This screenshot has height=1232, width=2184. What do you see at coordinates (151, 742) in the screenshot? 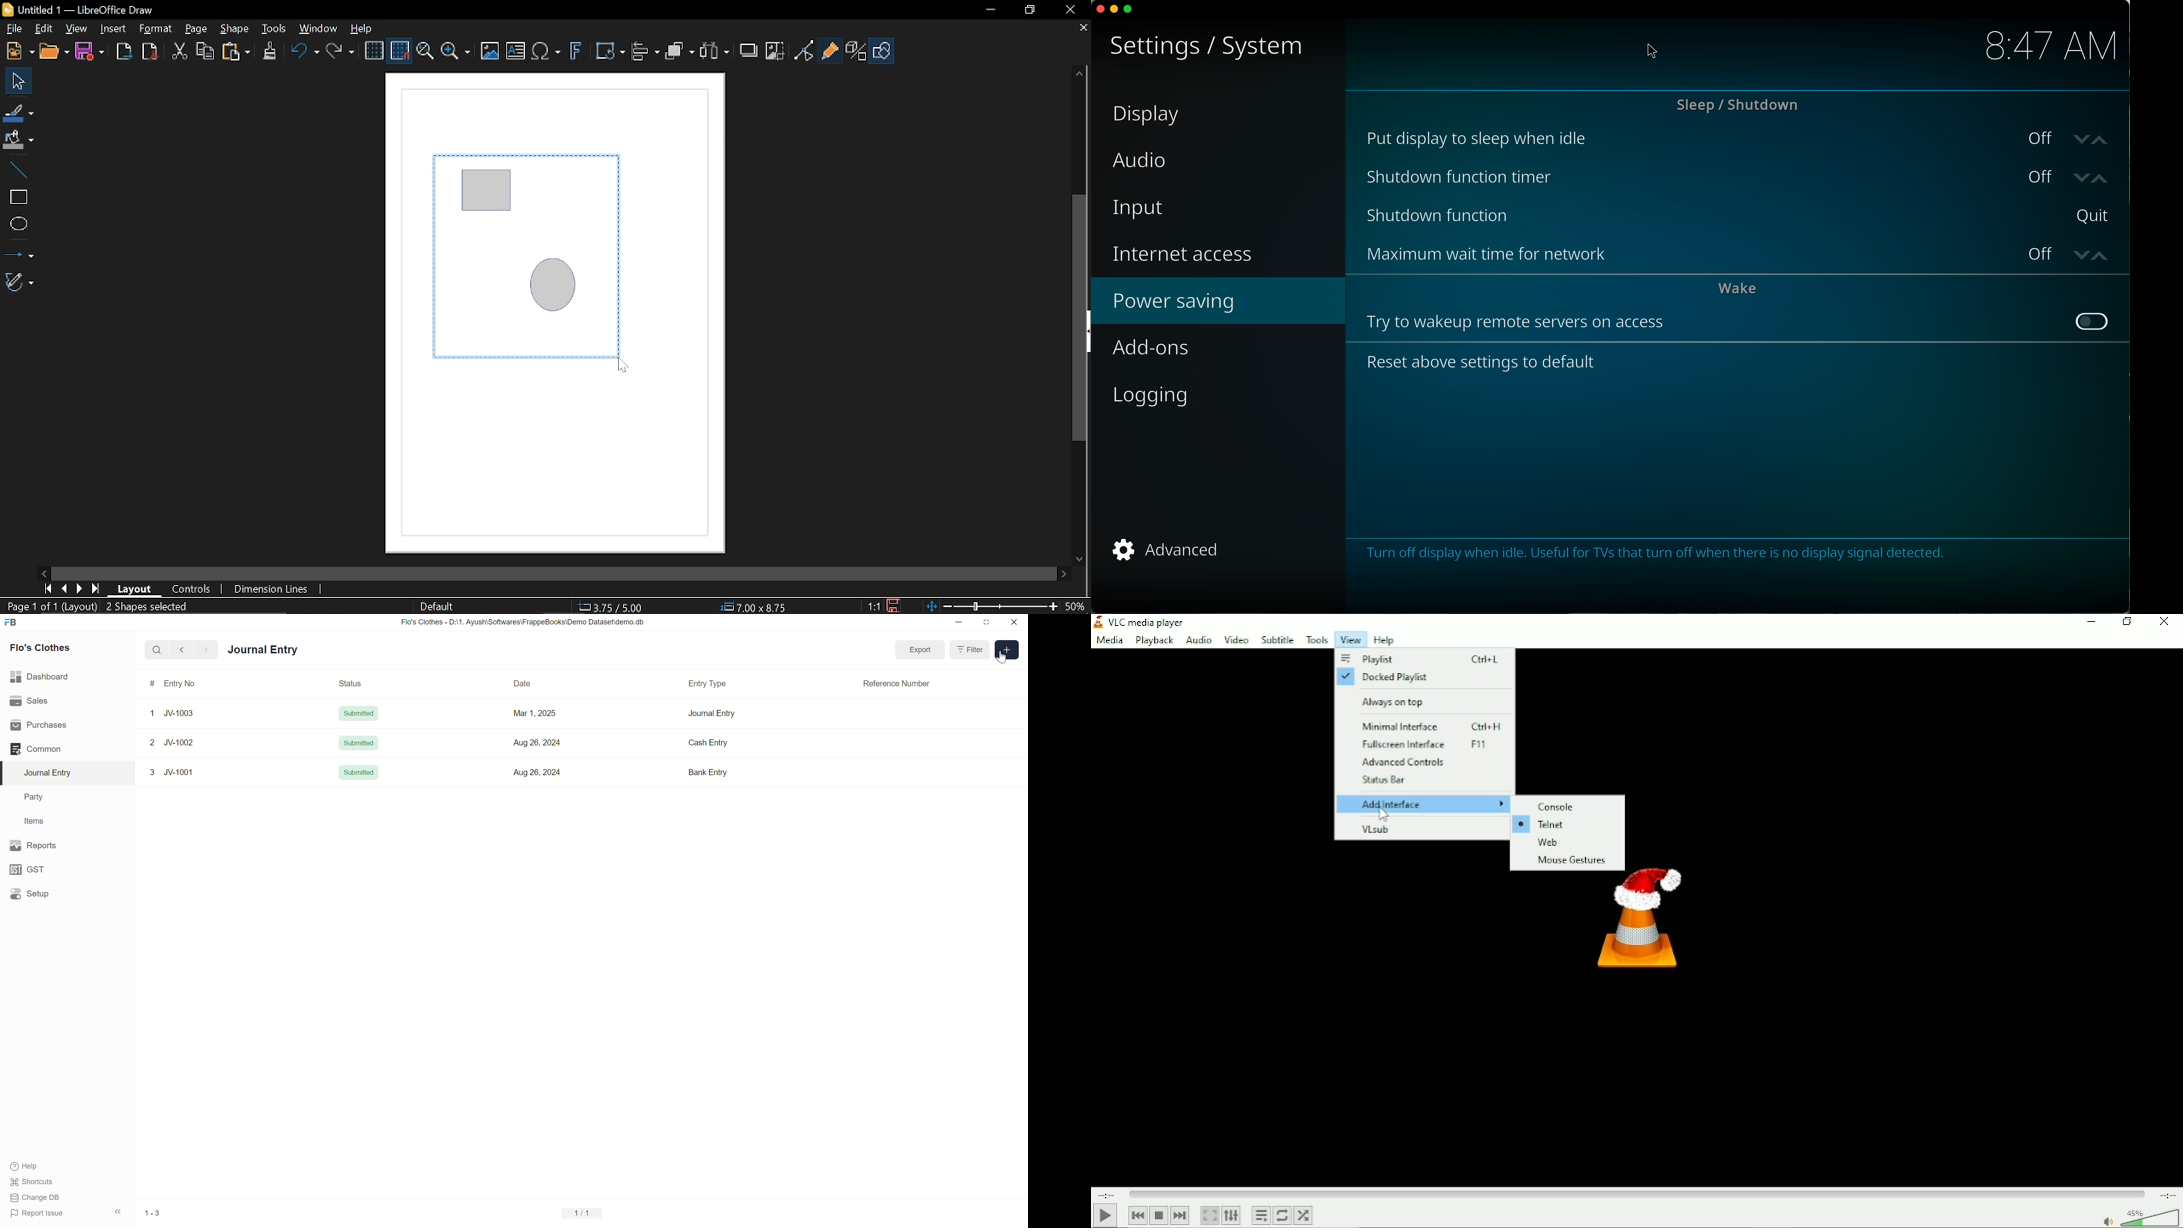
I see `2` at bounding box center [151, 742].